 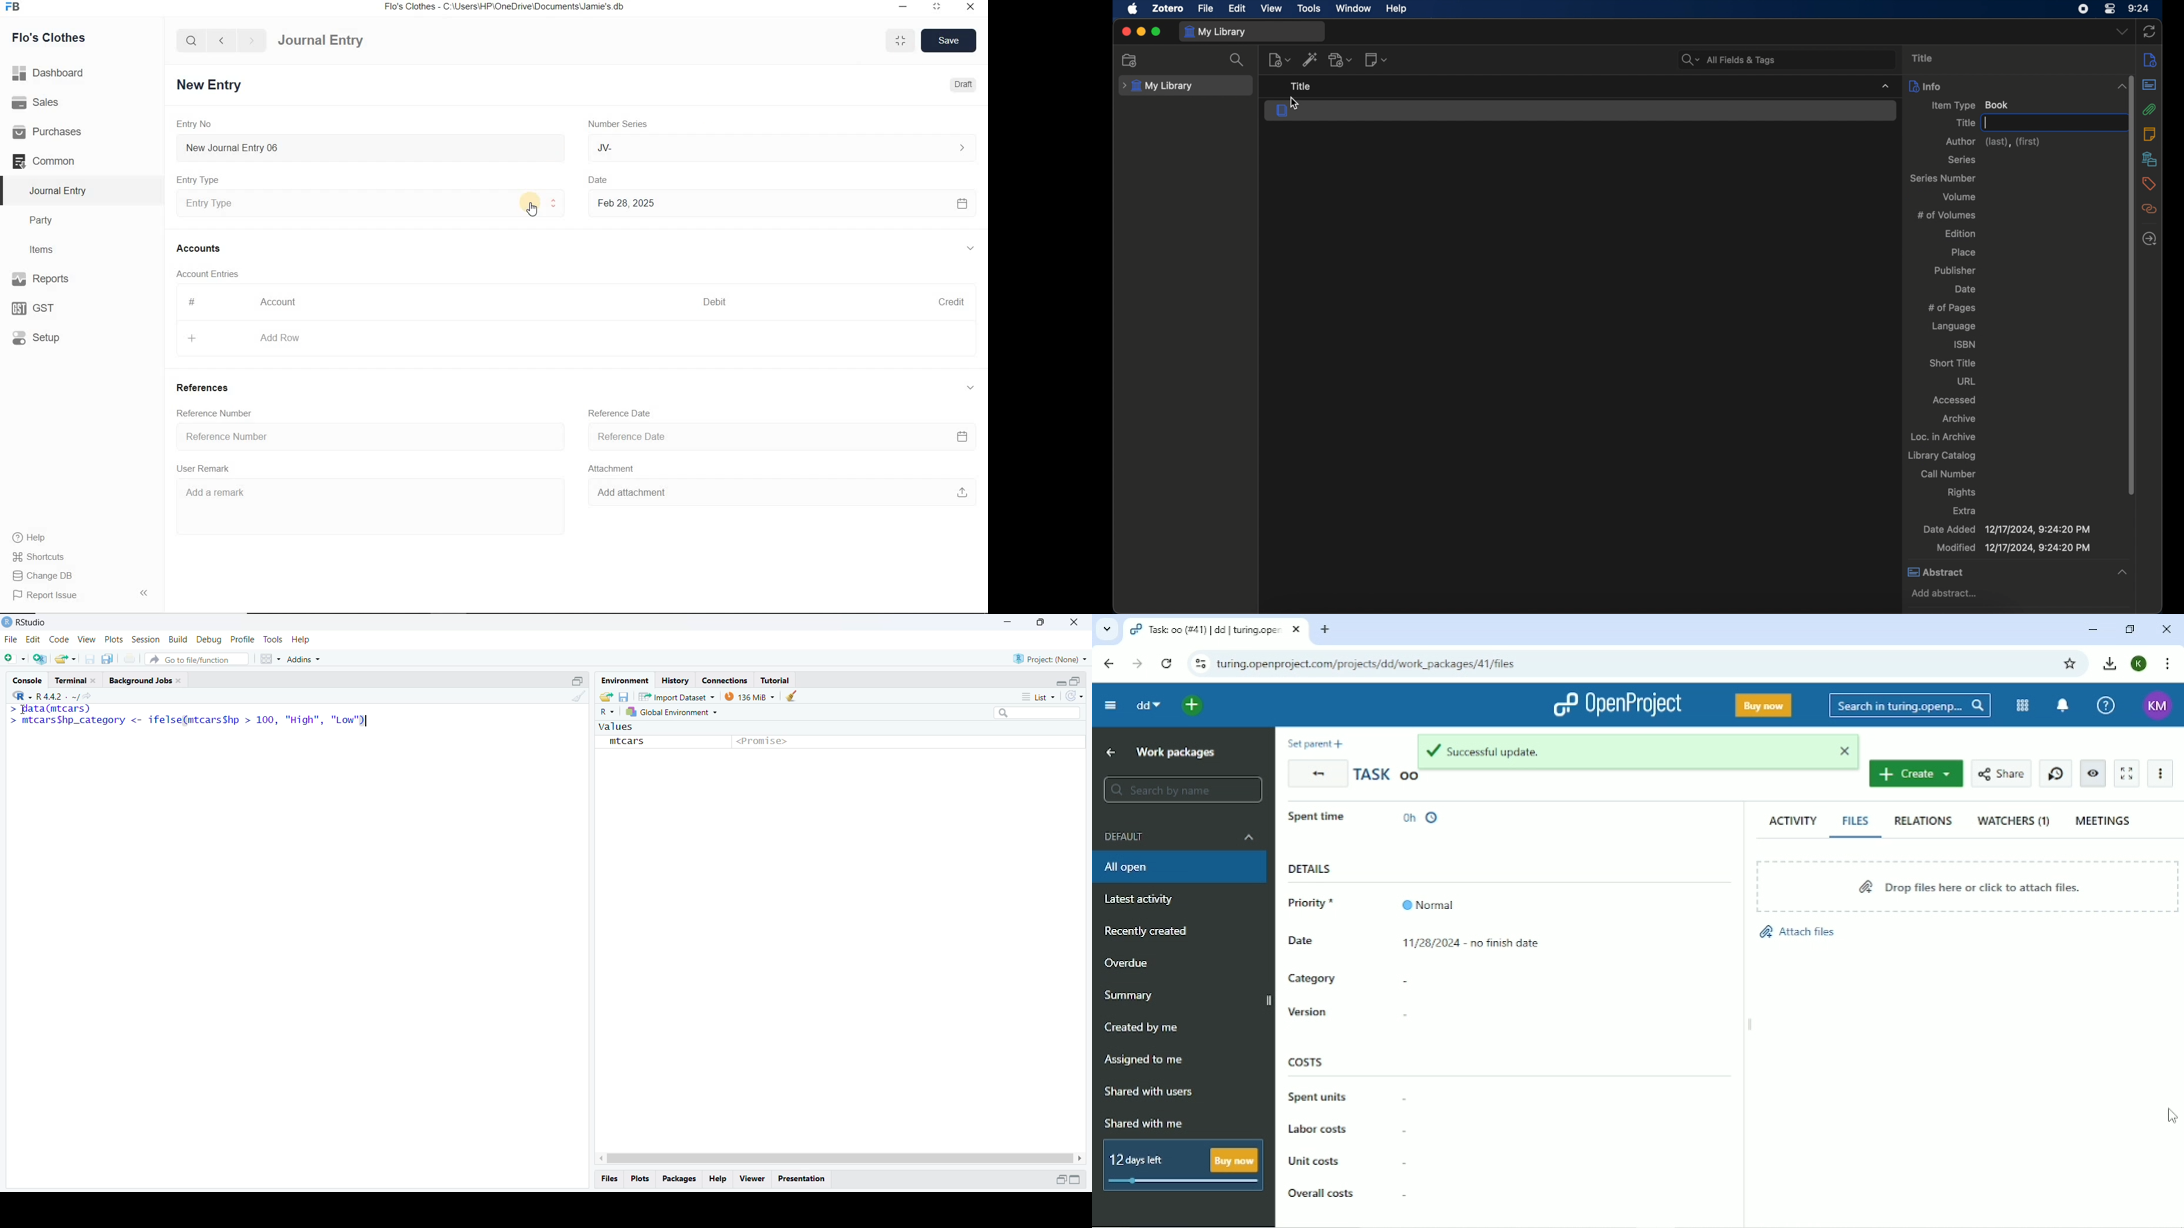 I want to click on Number Series, so click(x=616, y=124).